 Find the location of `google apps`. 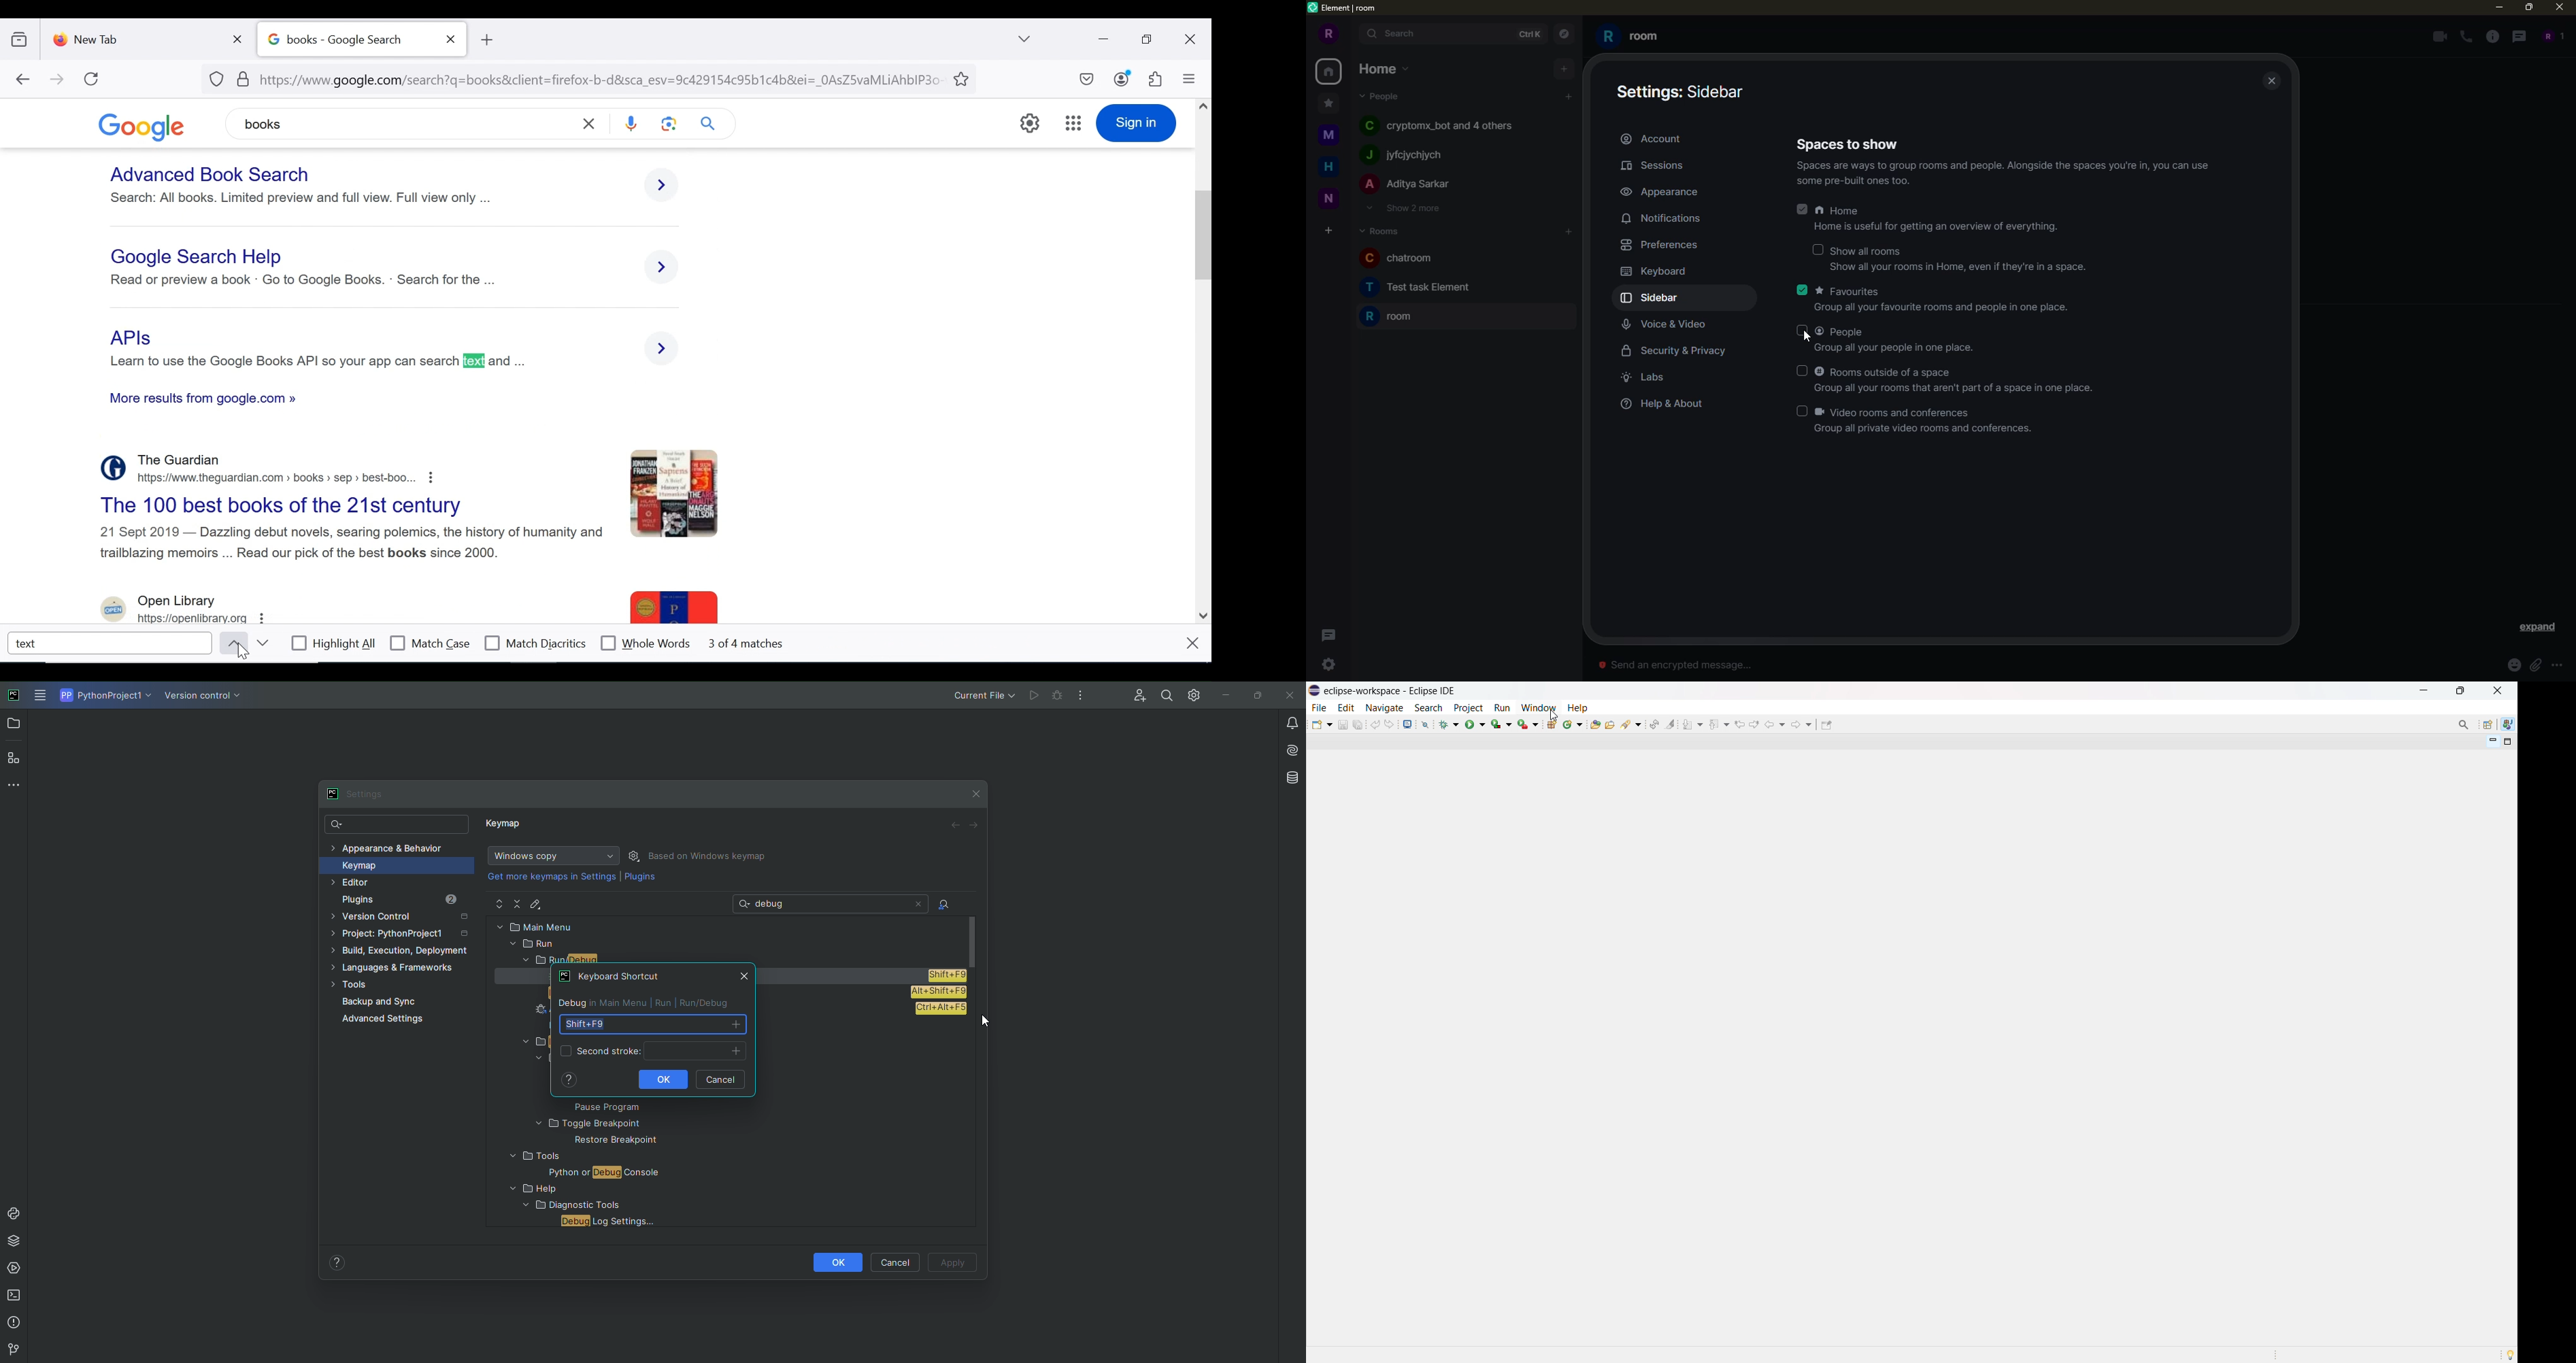

google apps is located at coordinates (1073, 123).